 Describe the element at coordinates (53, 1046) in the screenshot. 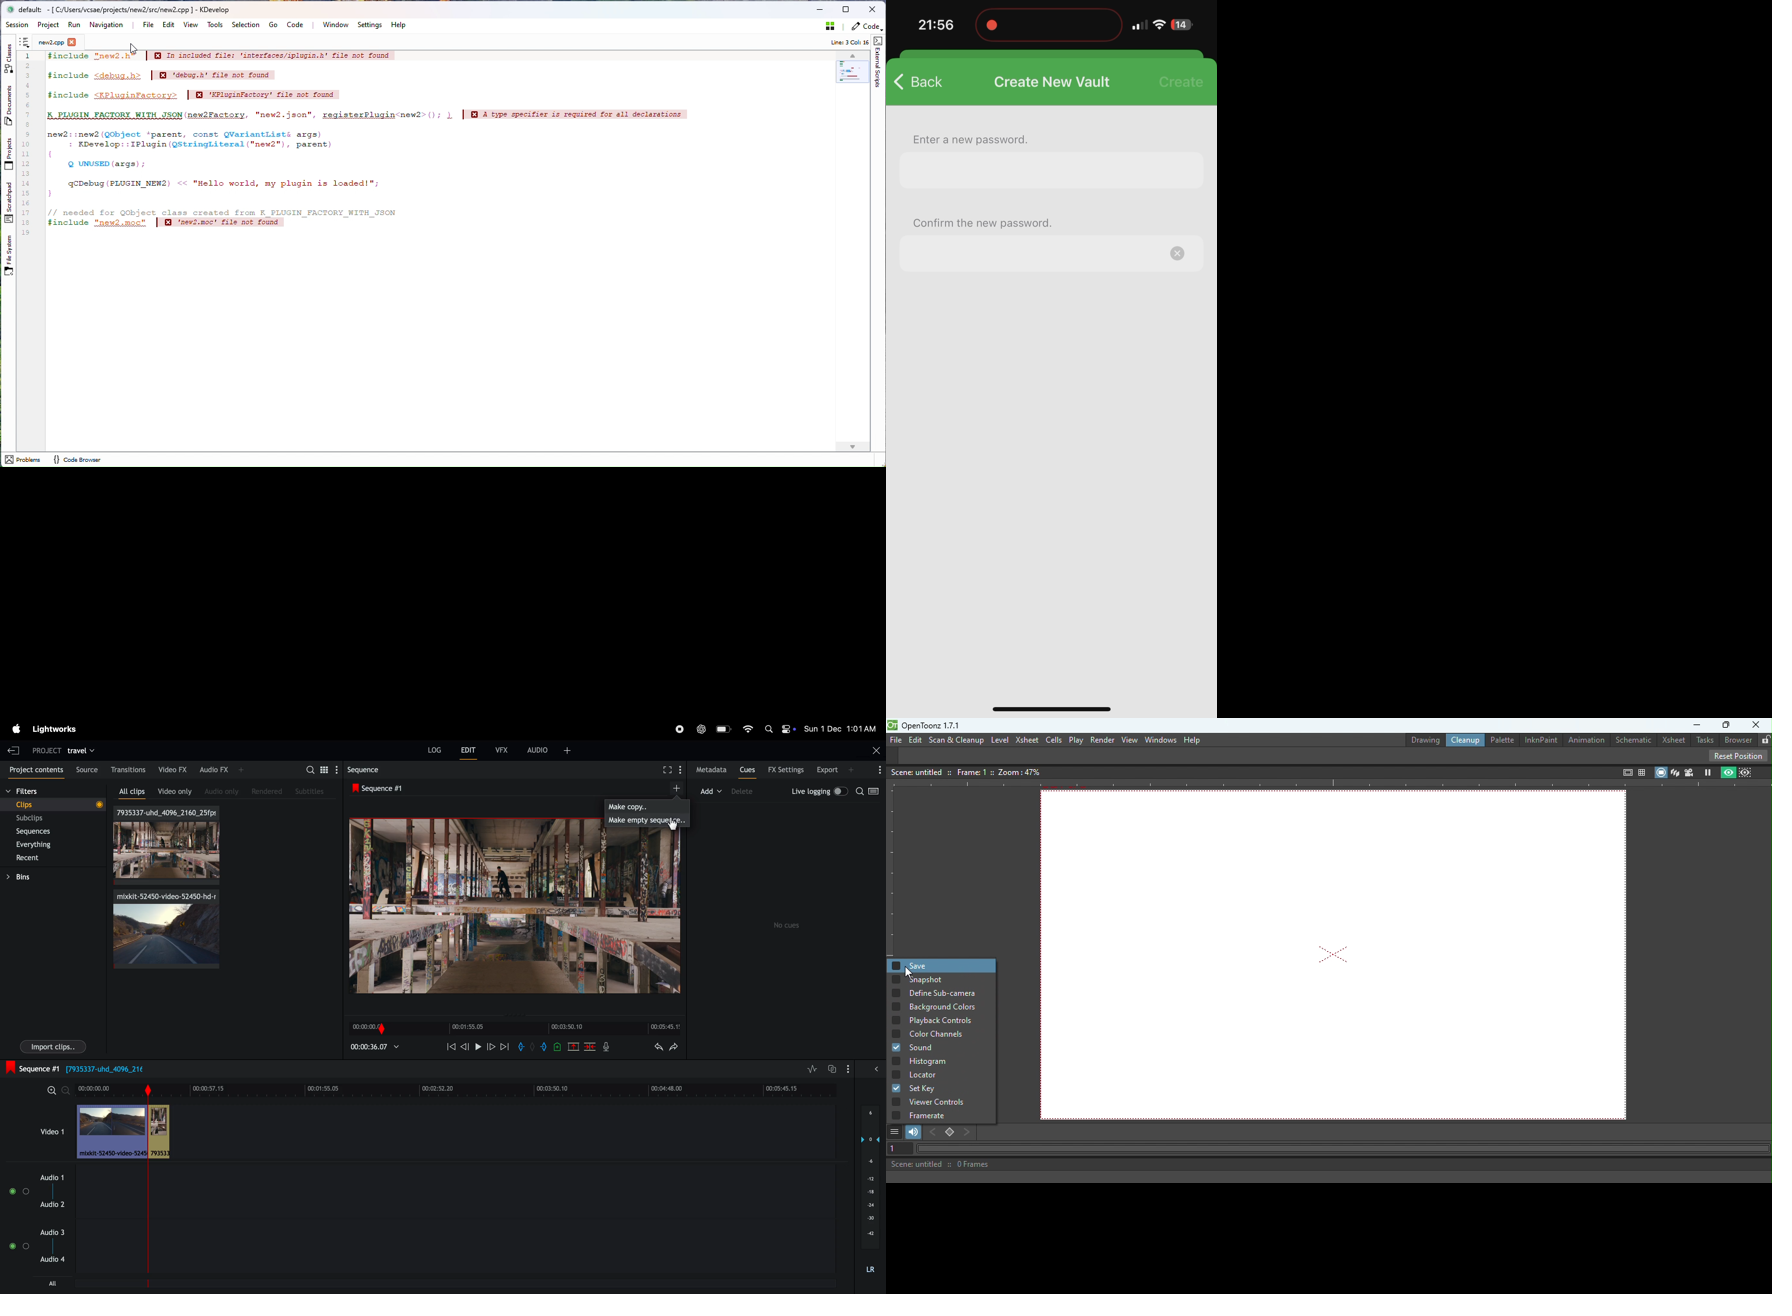

I see `import clips` at that location.